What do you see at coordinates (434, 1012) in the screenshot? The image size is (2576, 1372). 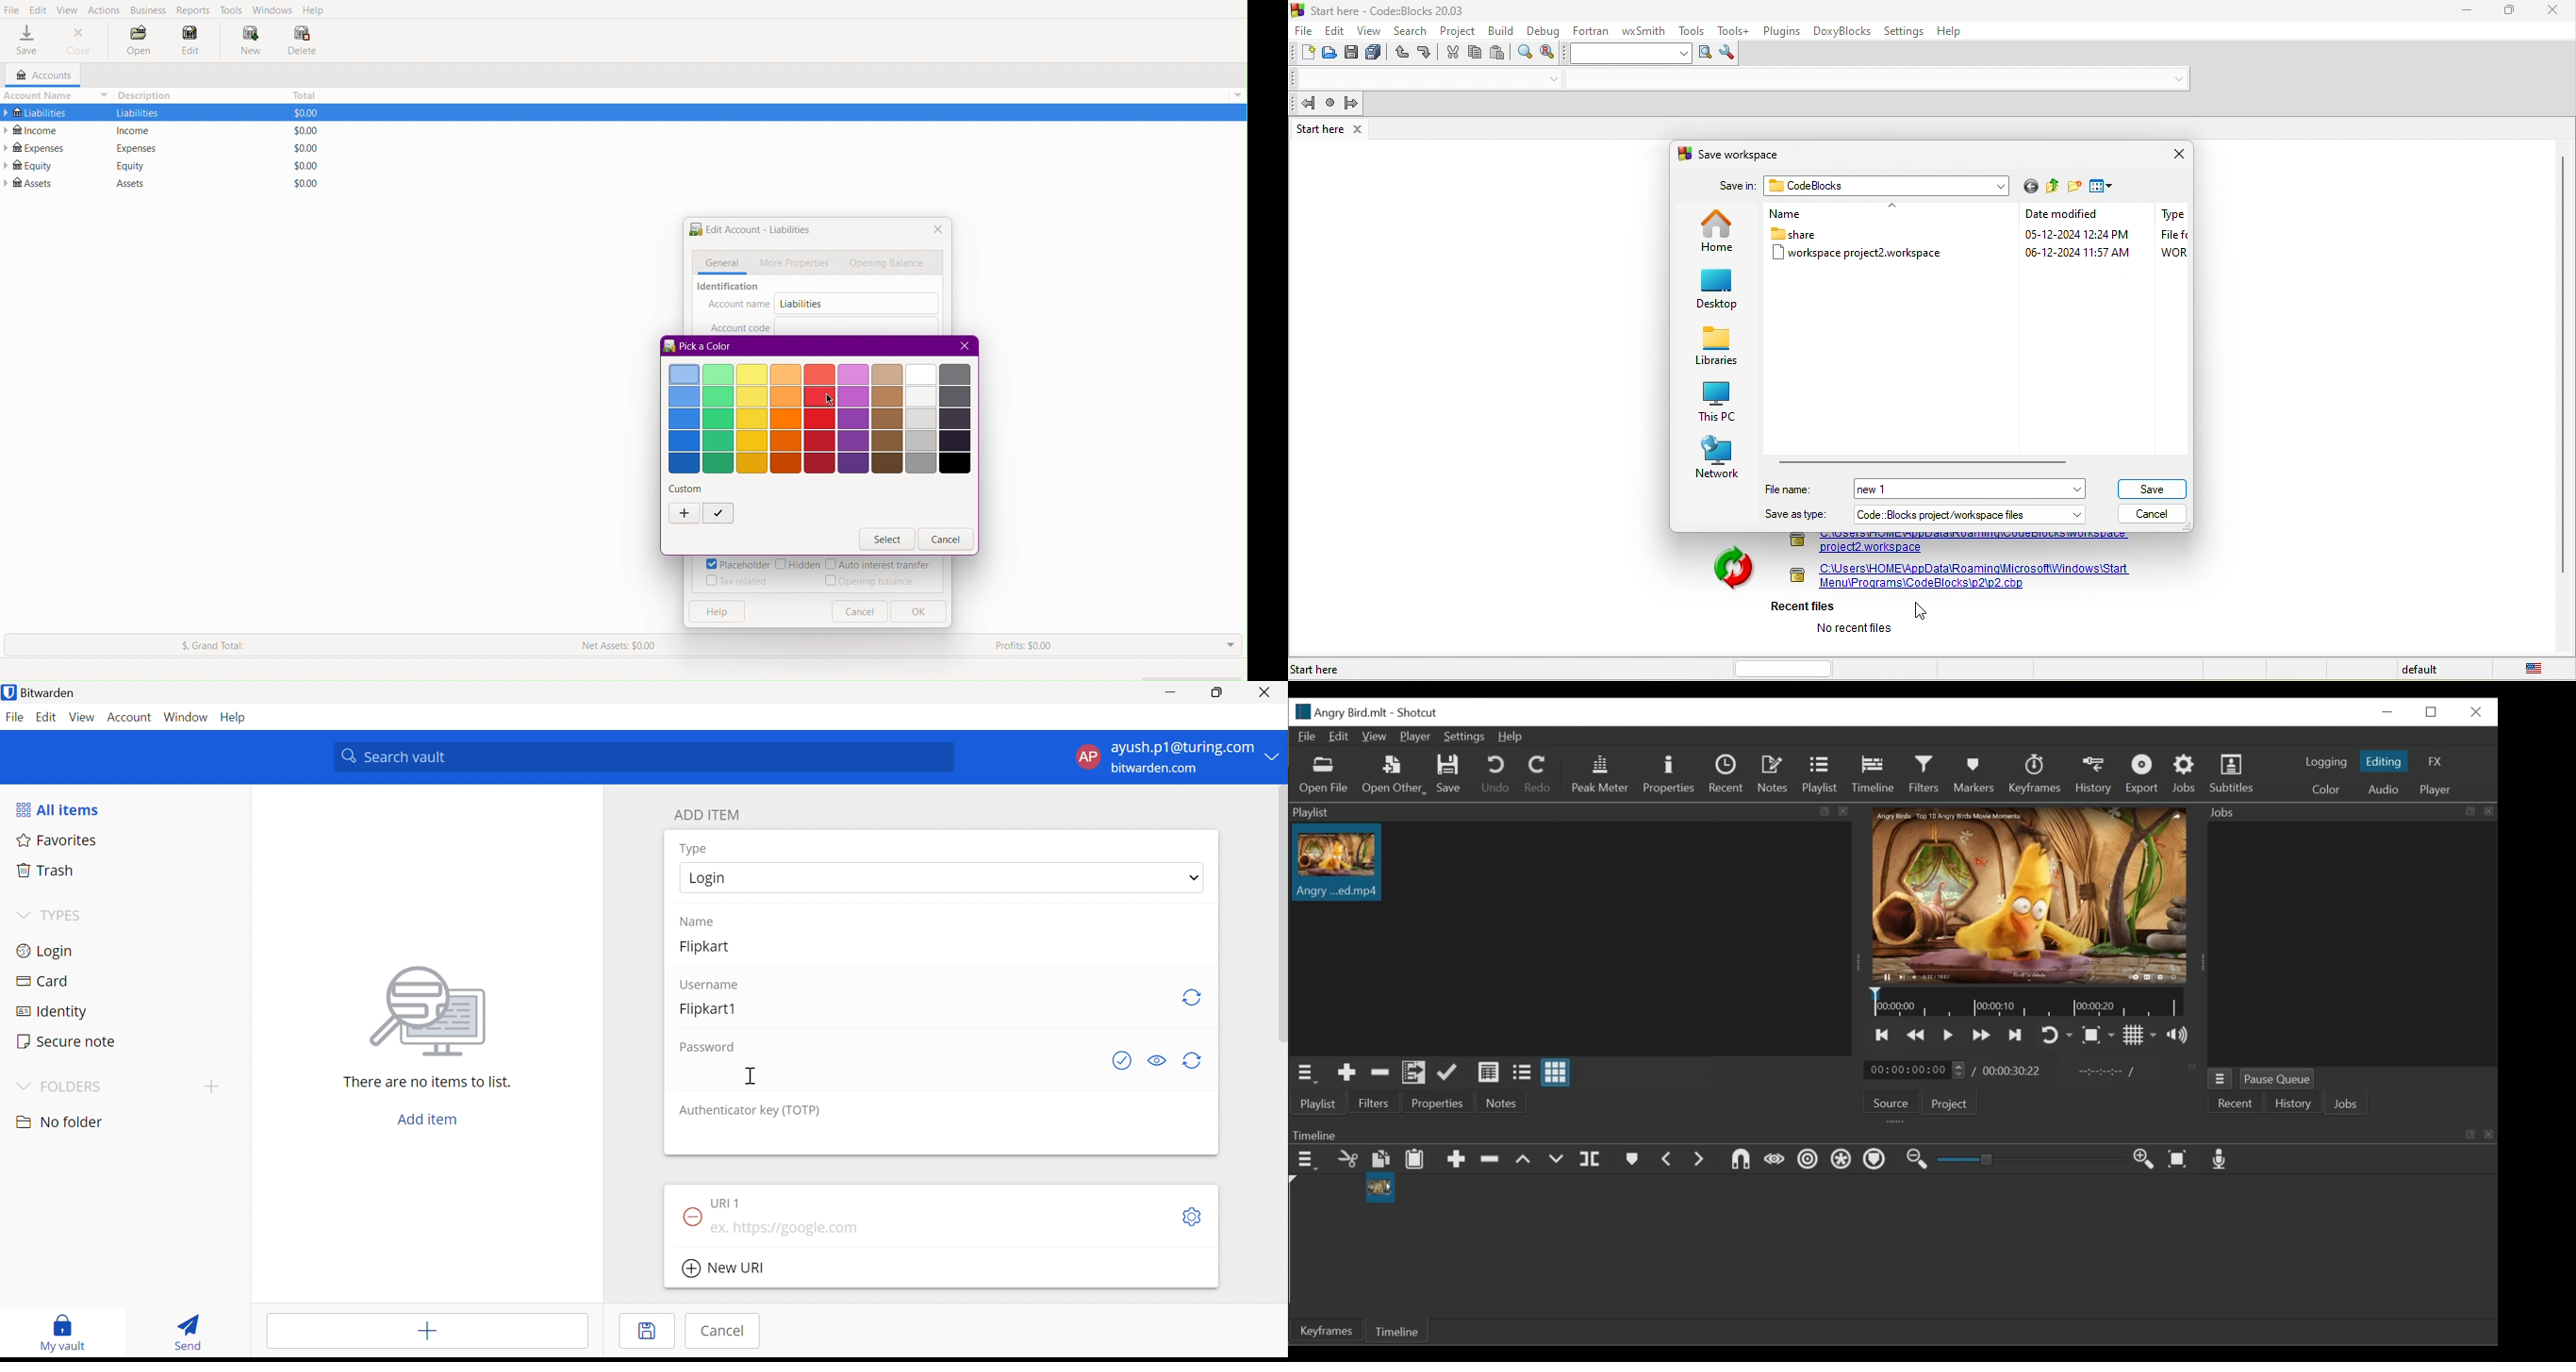 I see `image` at bounding box center [434, 1012].